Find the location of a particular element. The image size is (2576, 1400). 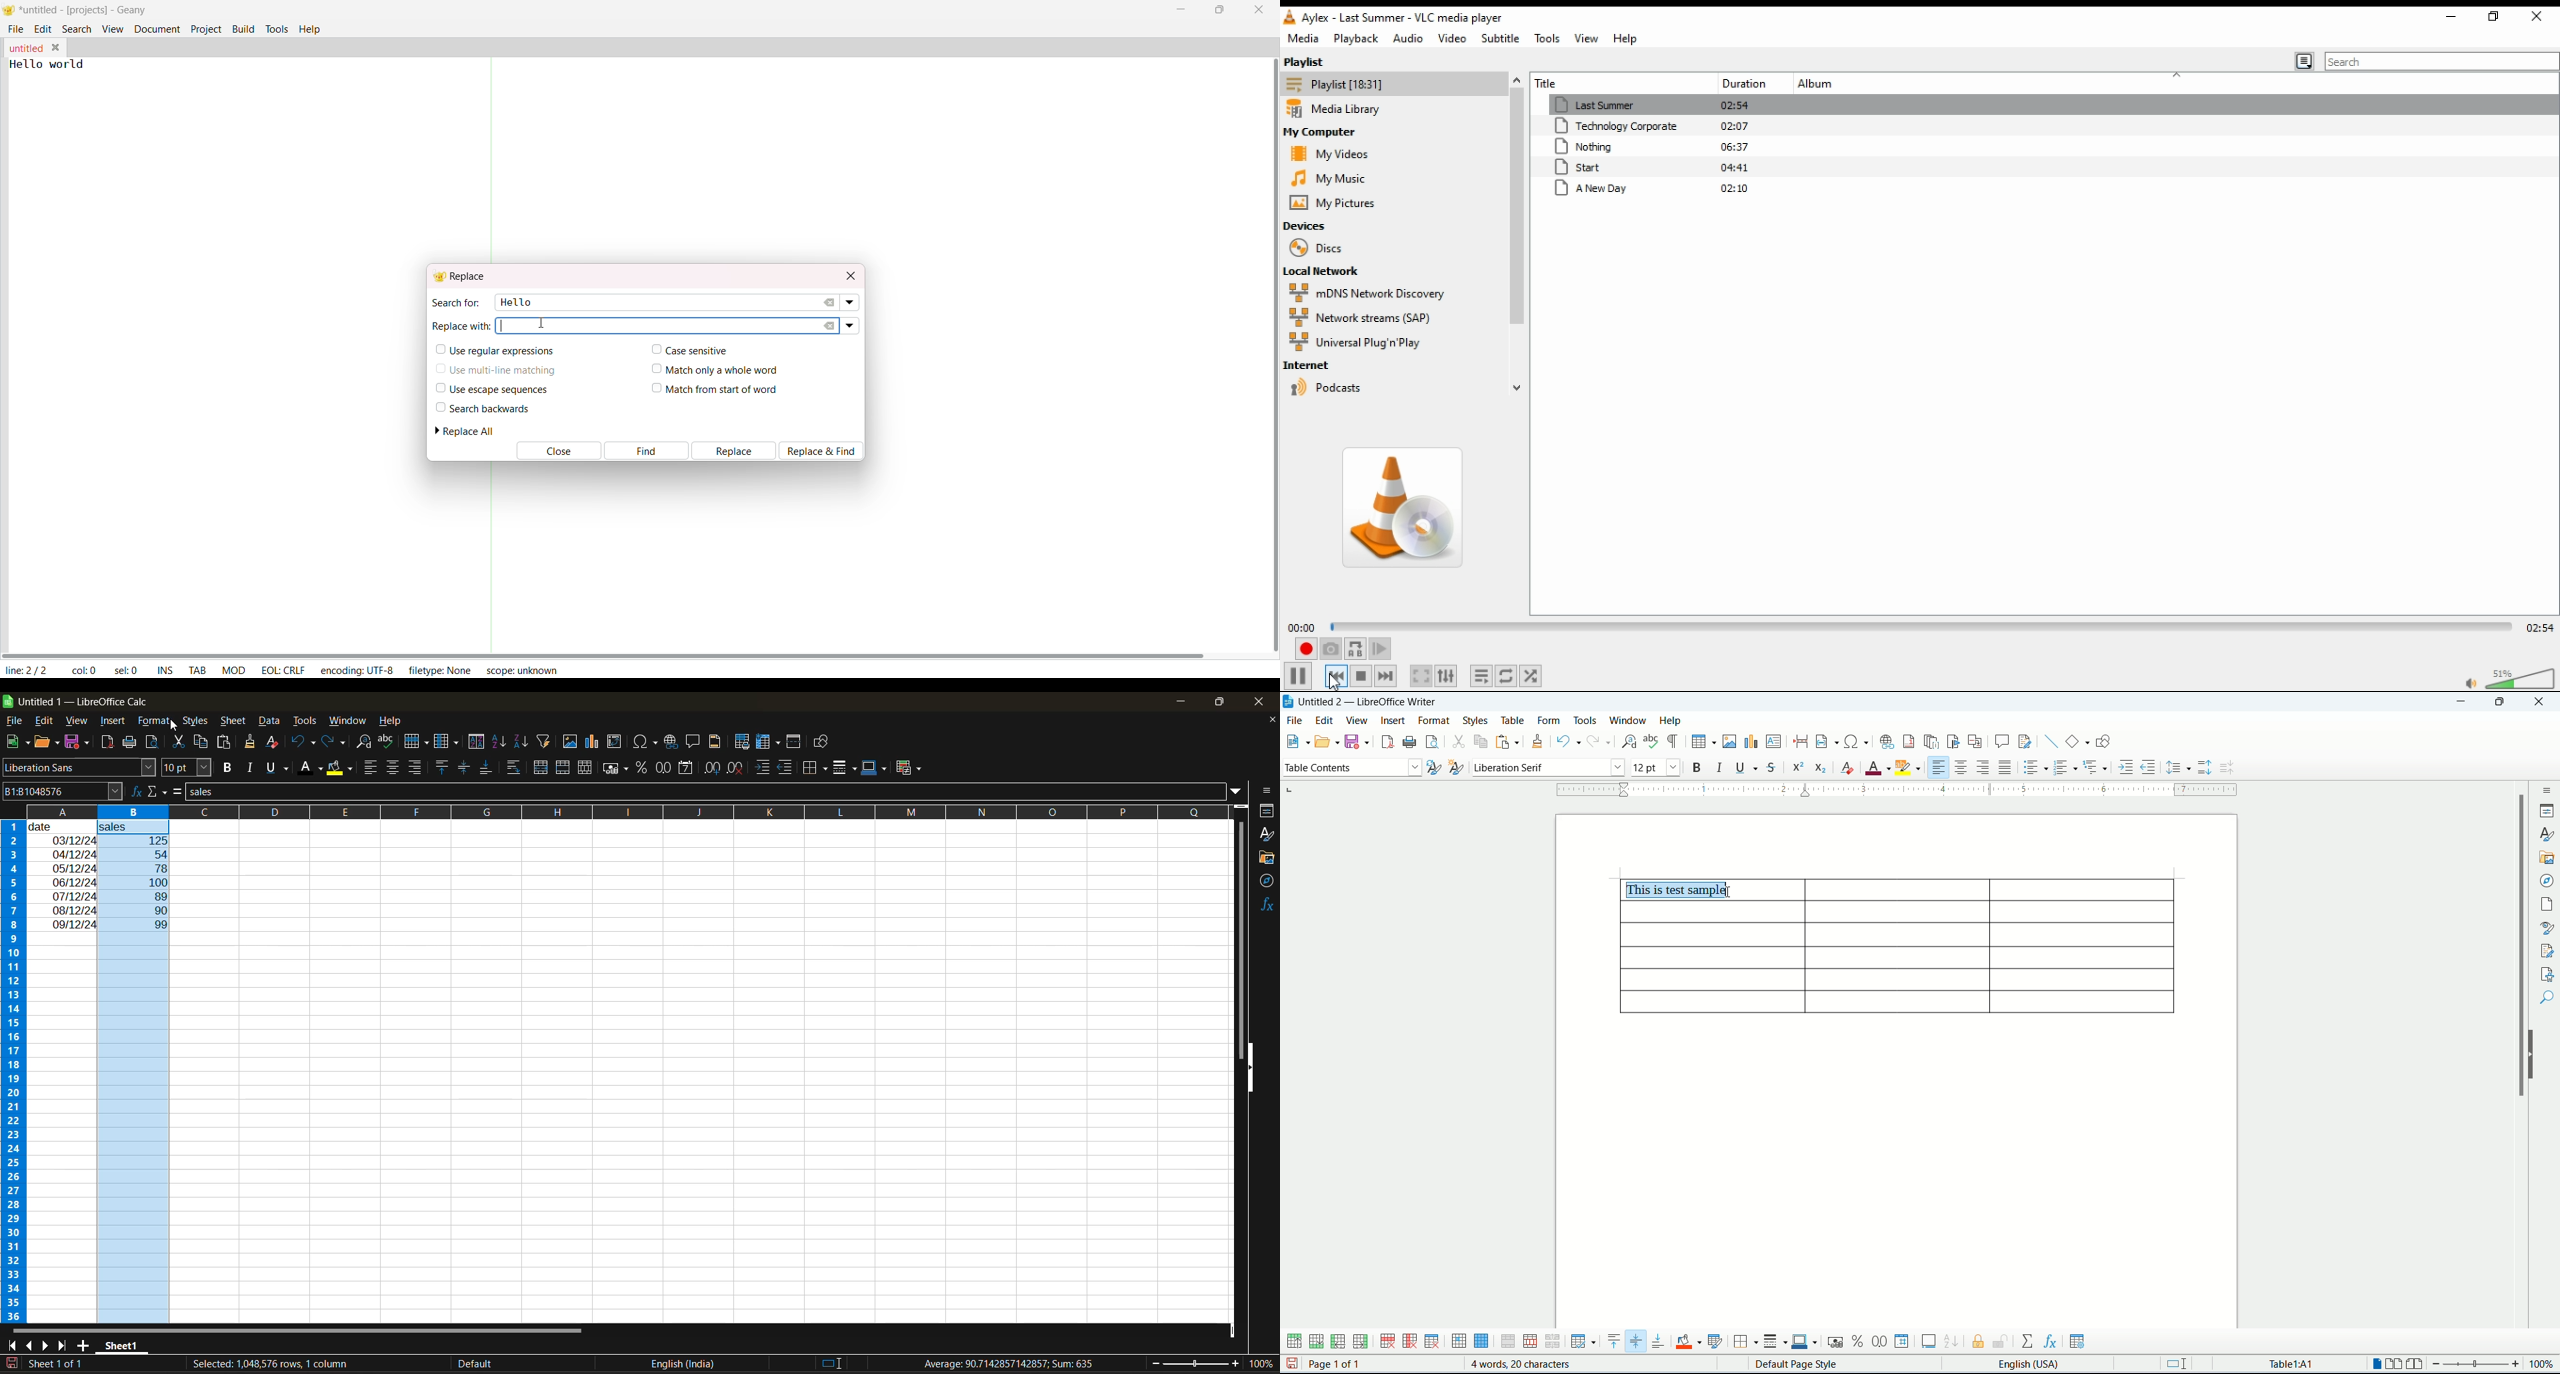

save is located at coordinates (79, 743).